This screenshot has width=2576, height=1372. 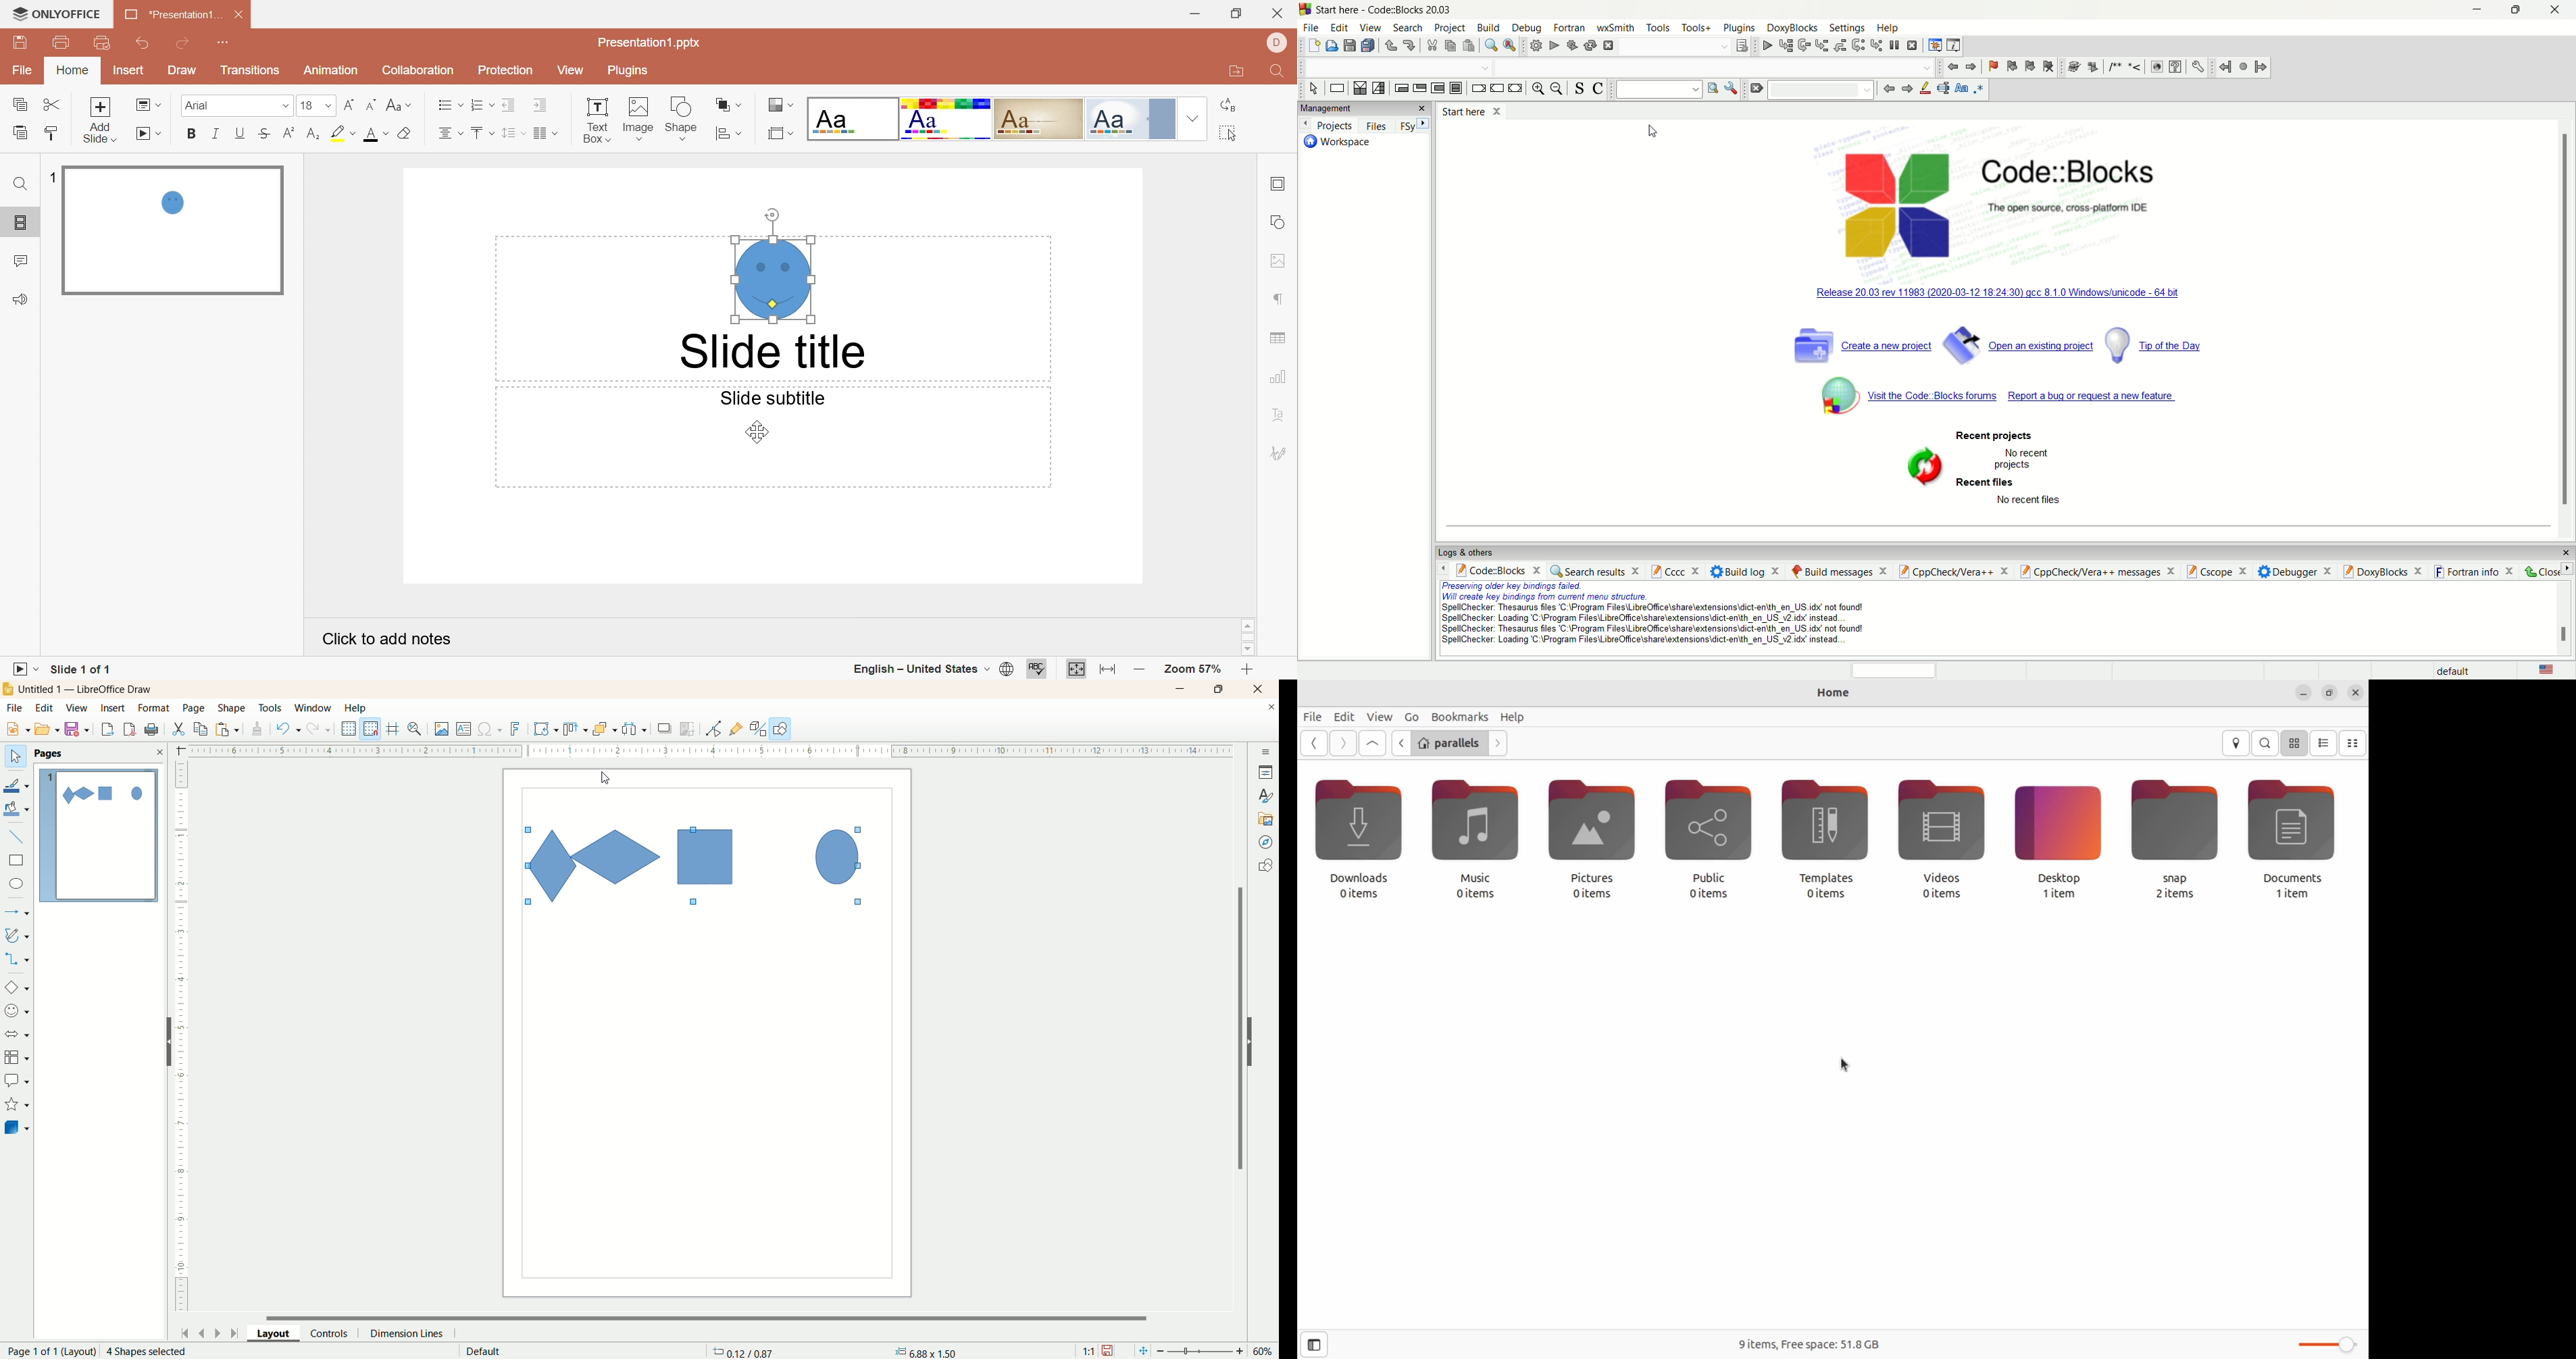 I want to click on instruction, so click(x=1336, y=90).